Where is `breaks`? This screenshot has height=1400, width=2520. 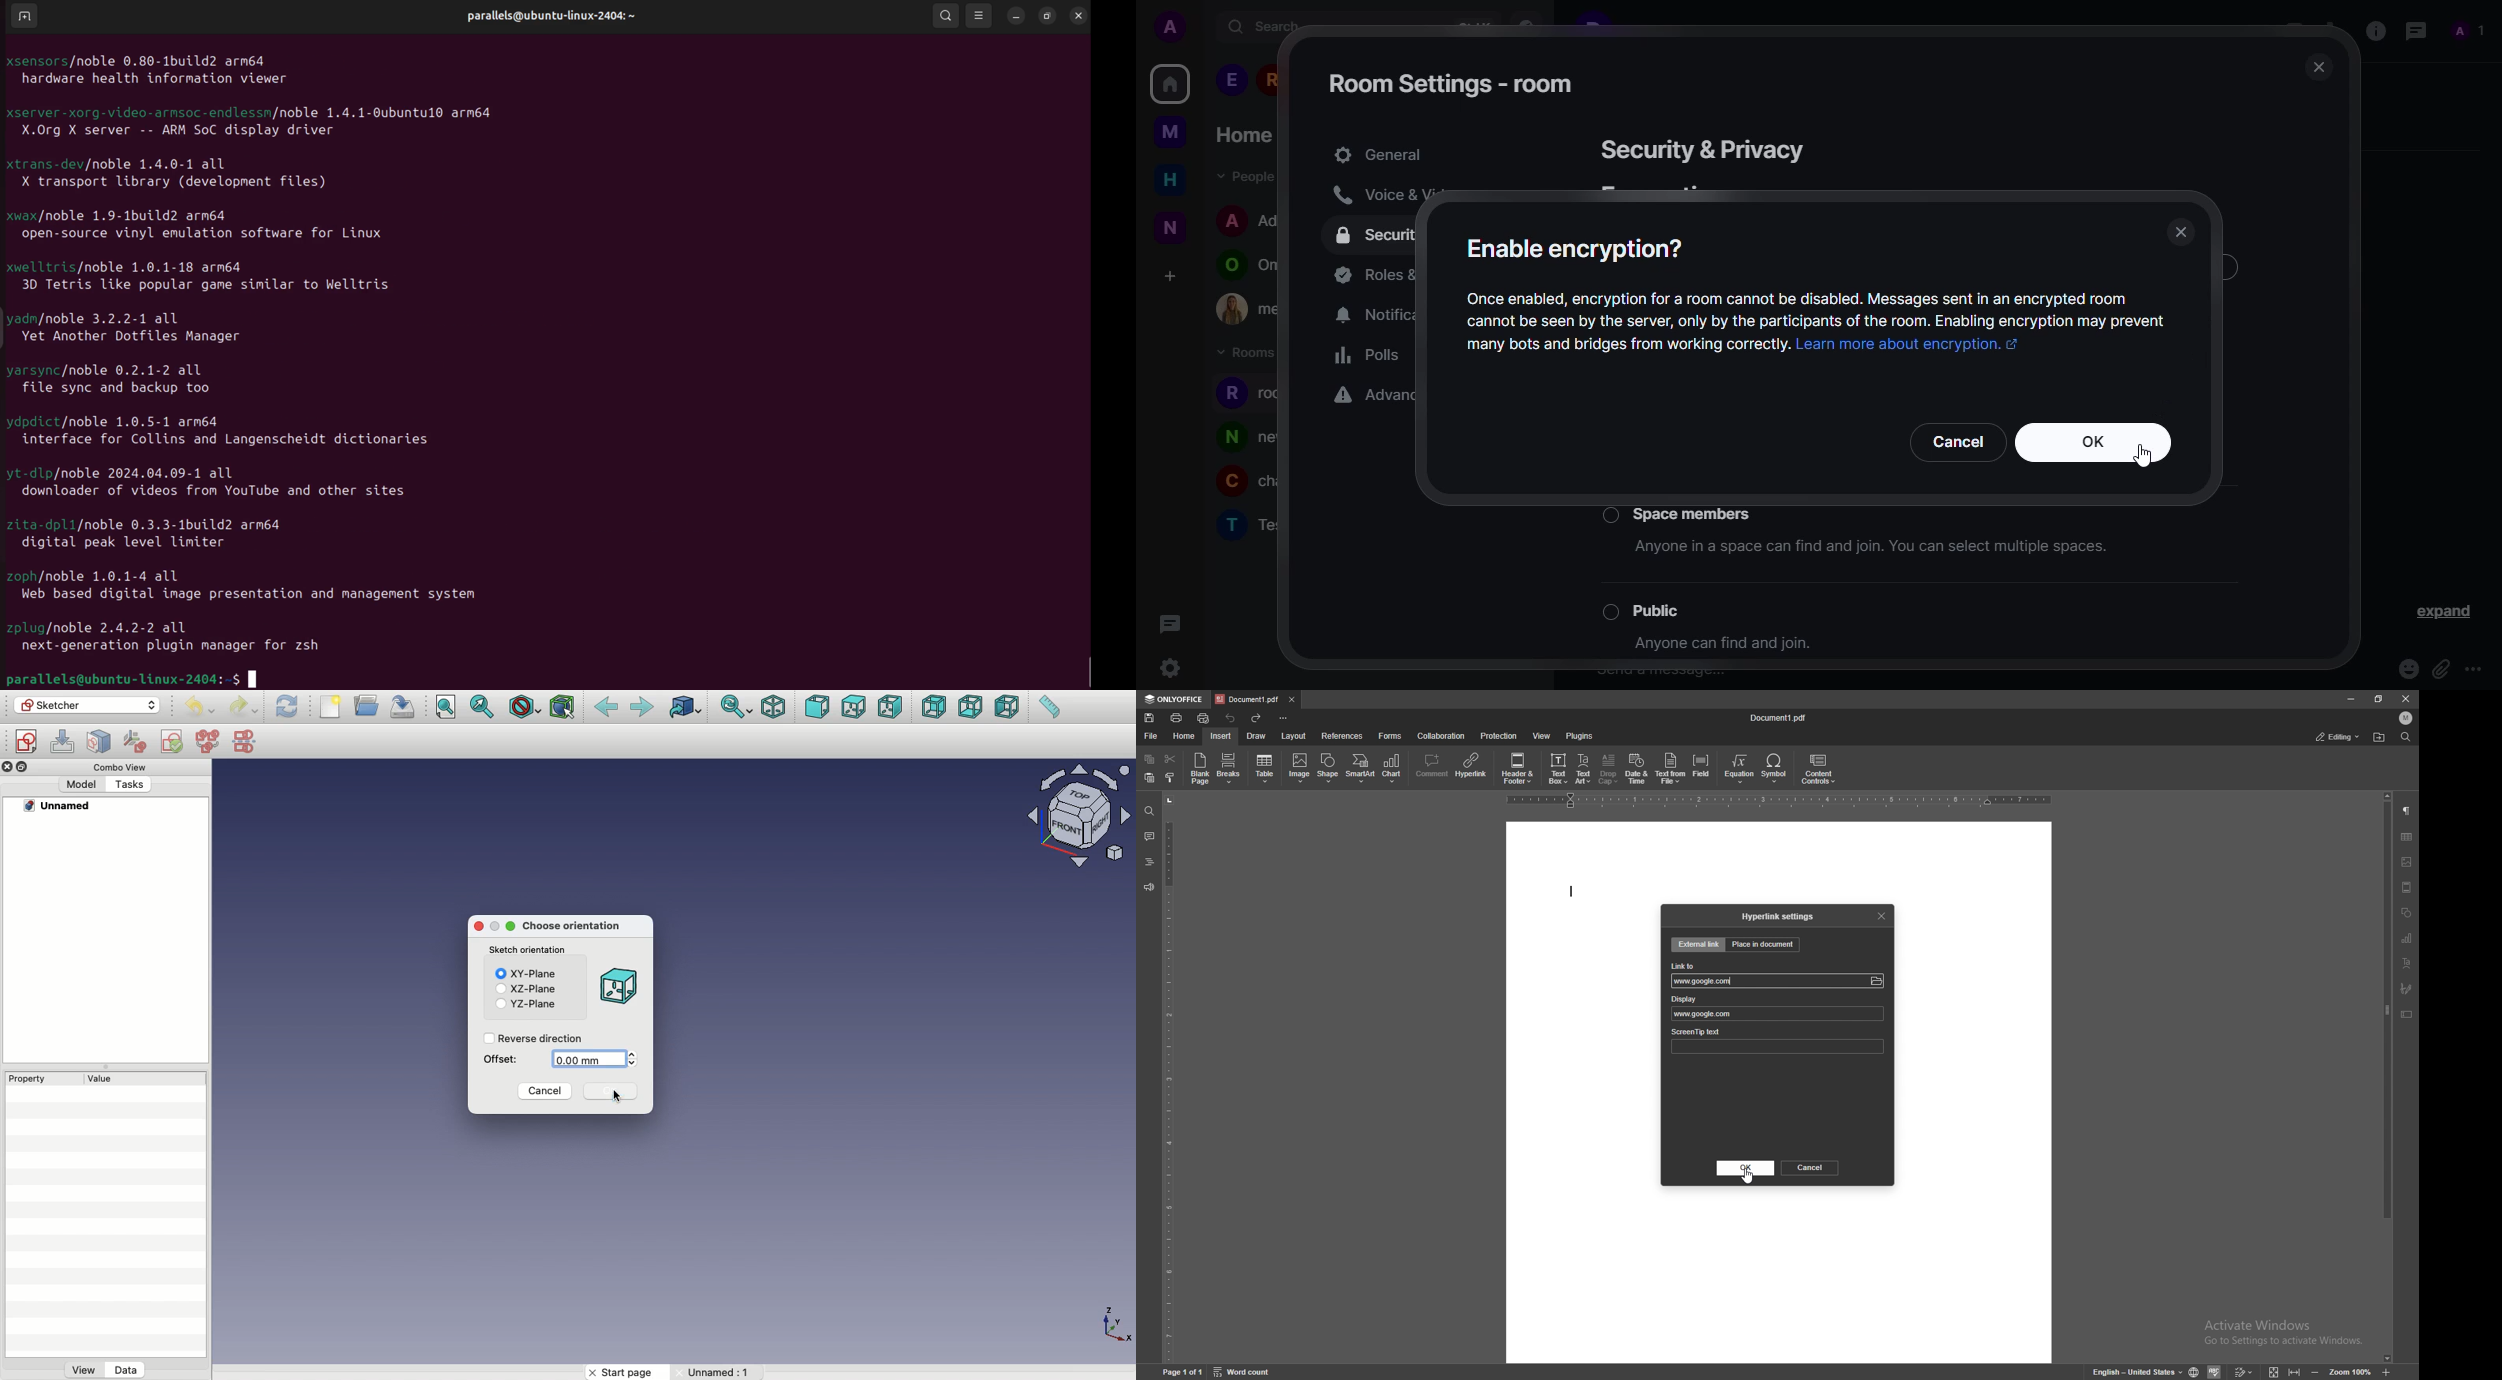 breaks is located at coordinates (1229, 768).